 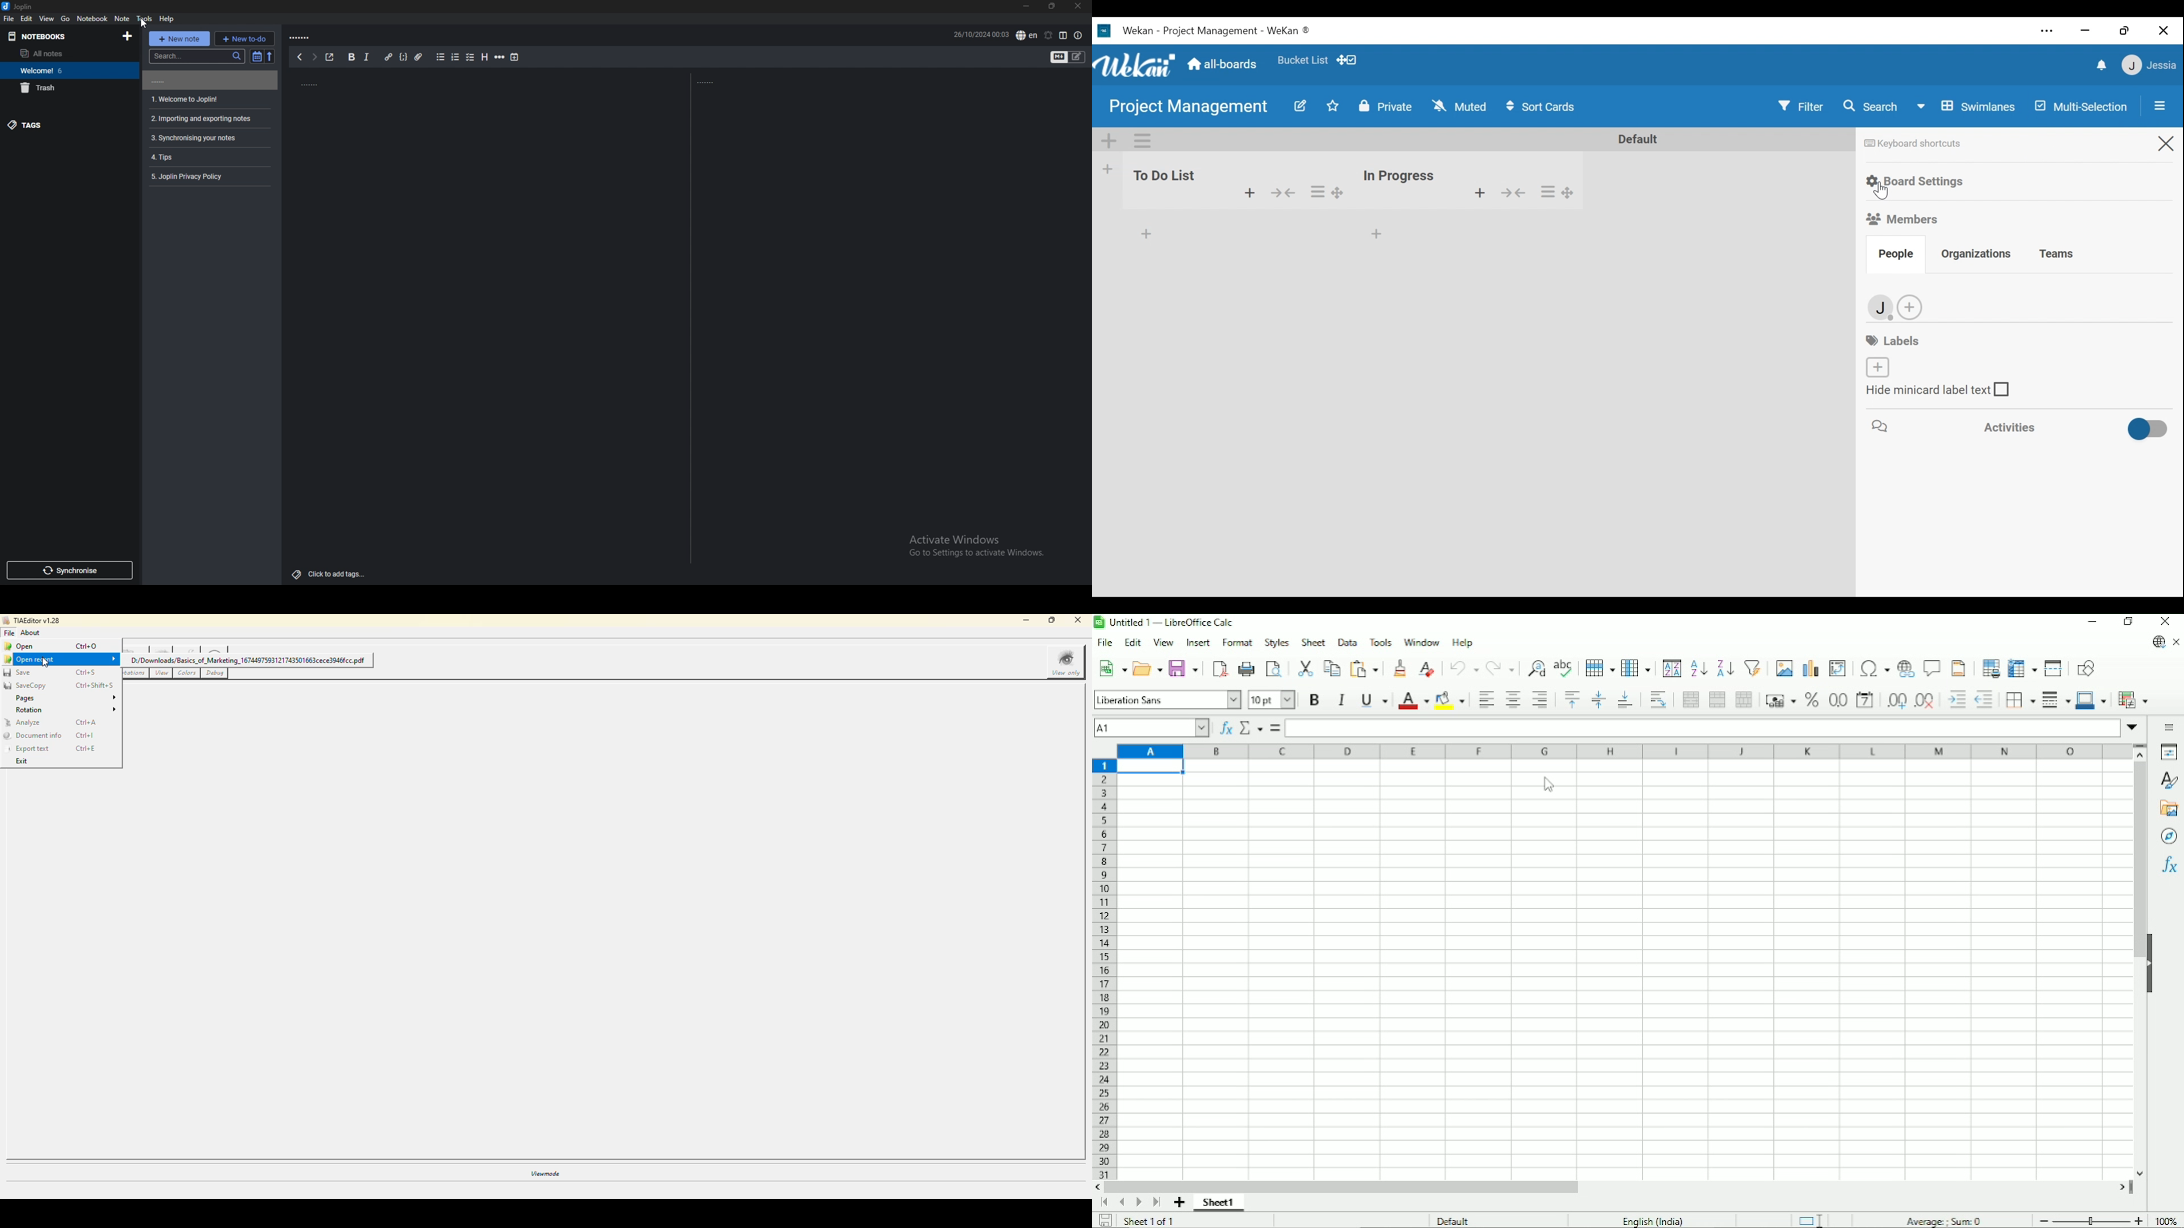 I want to click on Horizontal scrollbar, so click(x=1343, y=1187).